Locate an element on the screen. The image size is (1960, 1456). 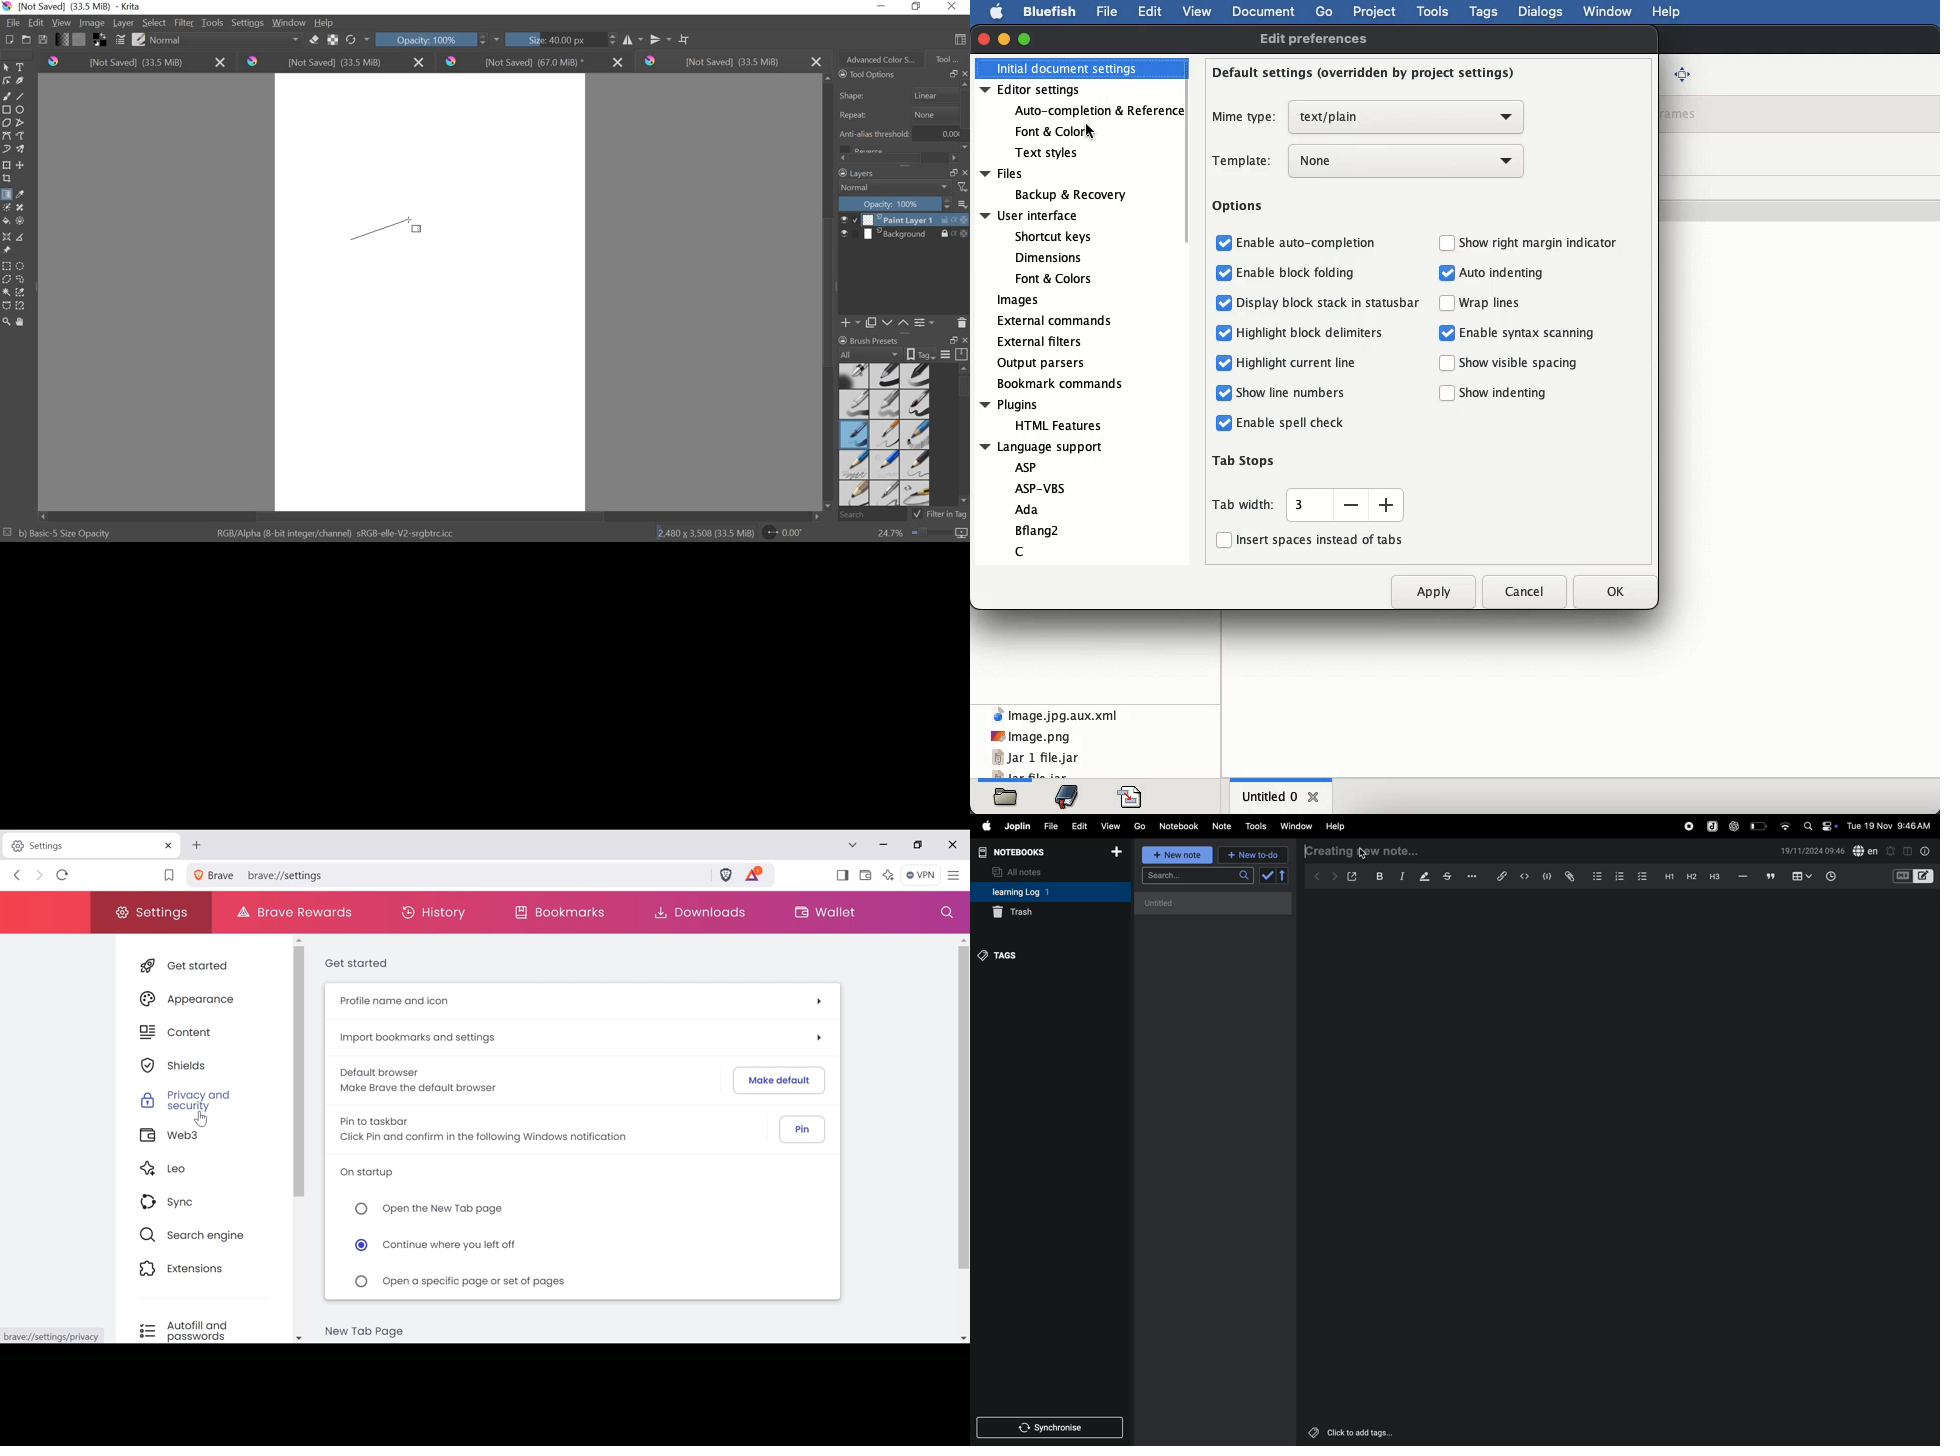
gradient fill is located at coordinates (6, 195).